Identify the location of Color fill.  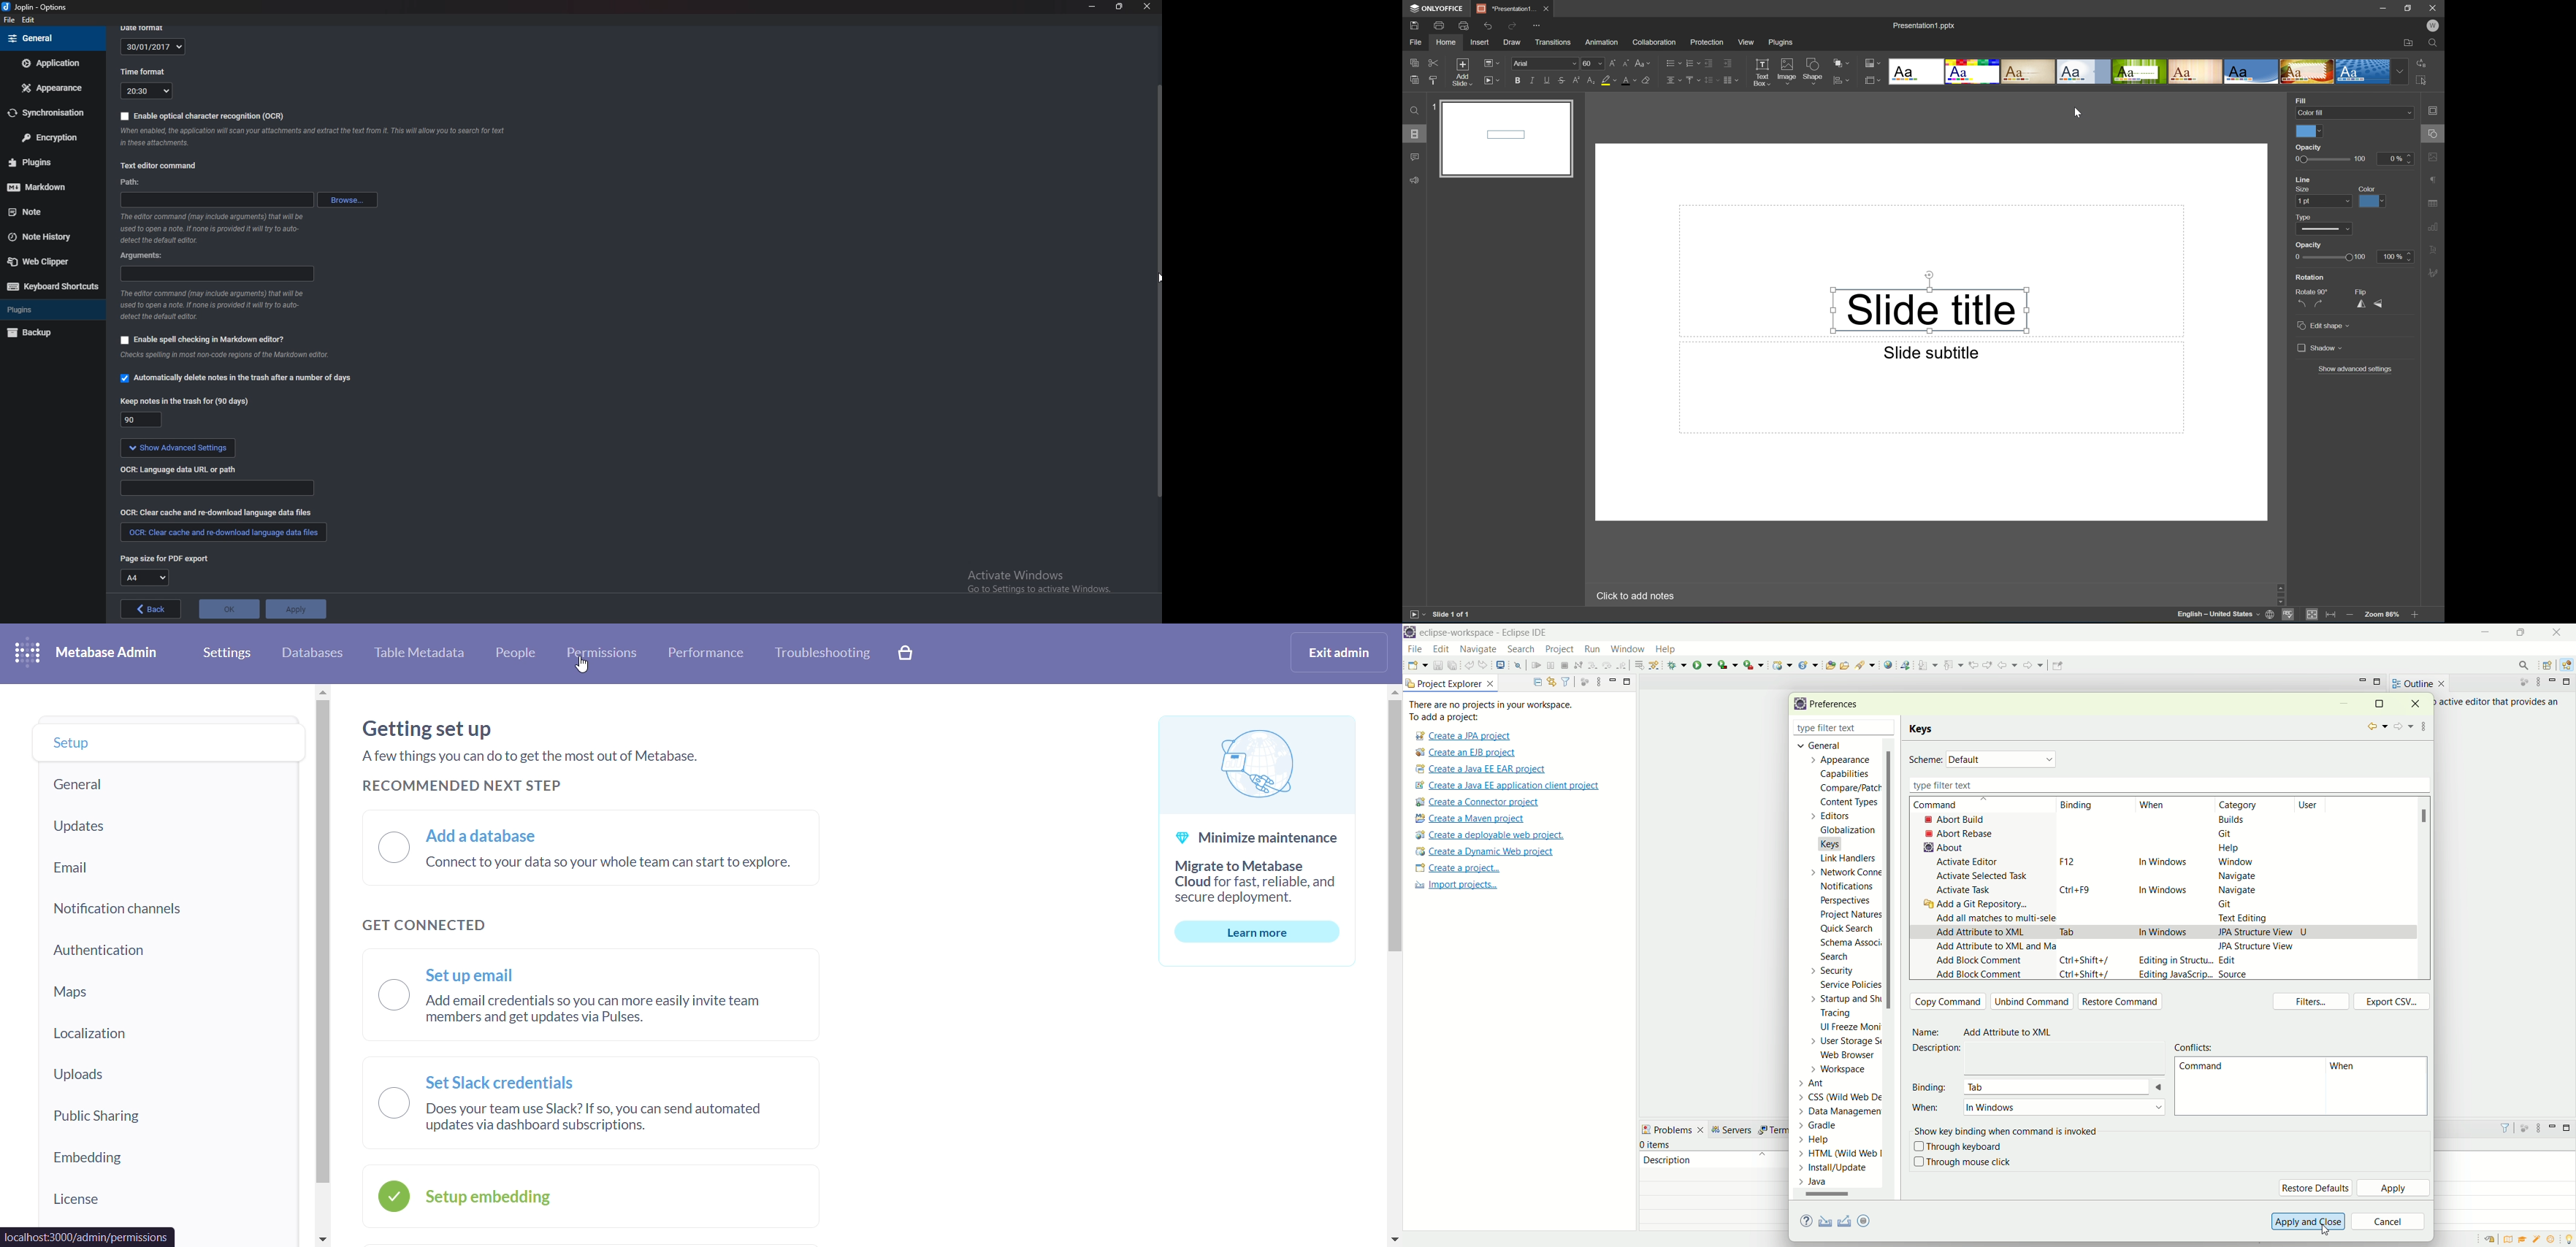
(2352, 112).